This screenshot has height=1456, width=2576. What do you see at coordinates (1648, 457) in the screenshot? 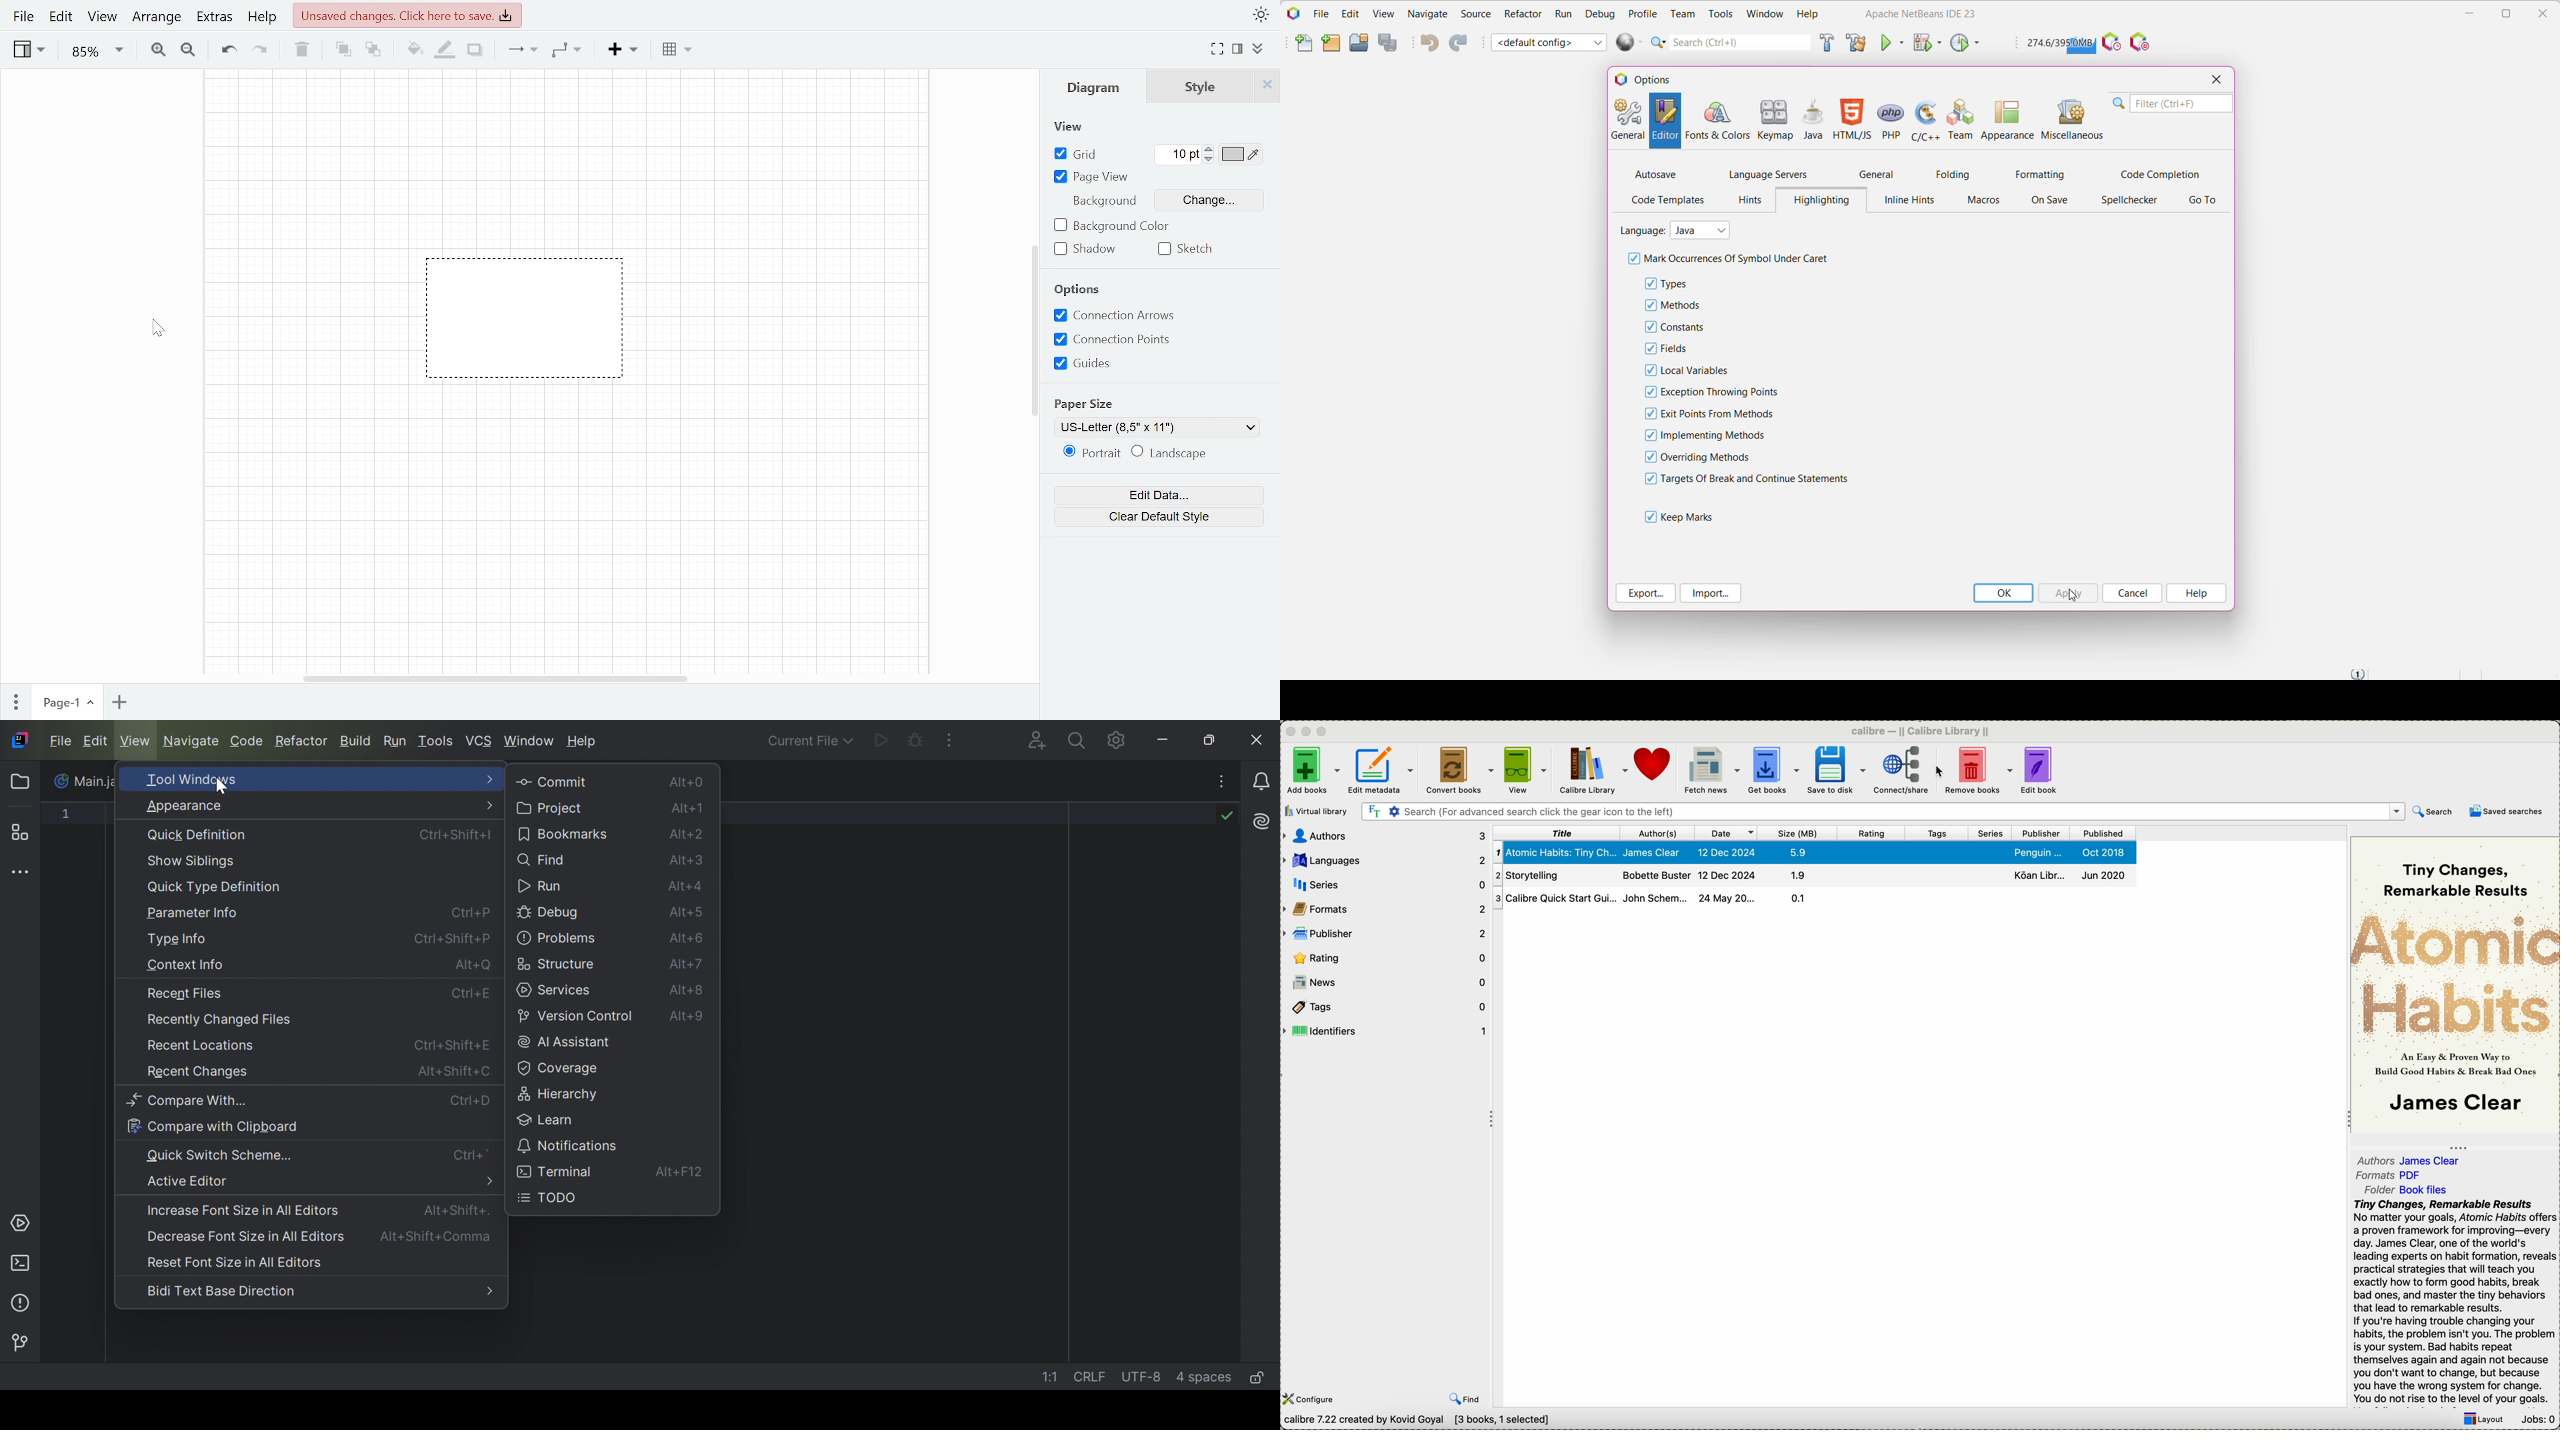
I see `checkbox` at bounding box center [1648, 457].